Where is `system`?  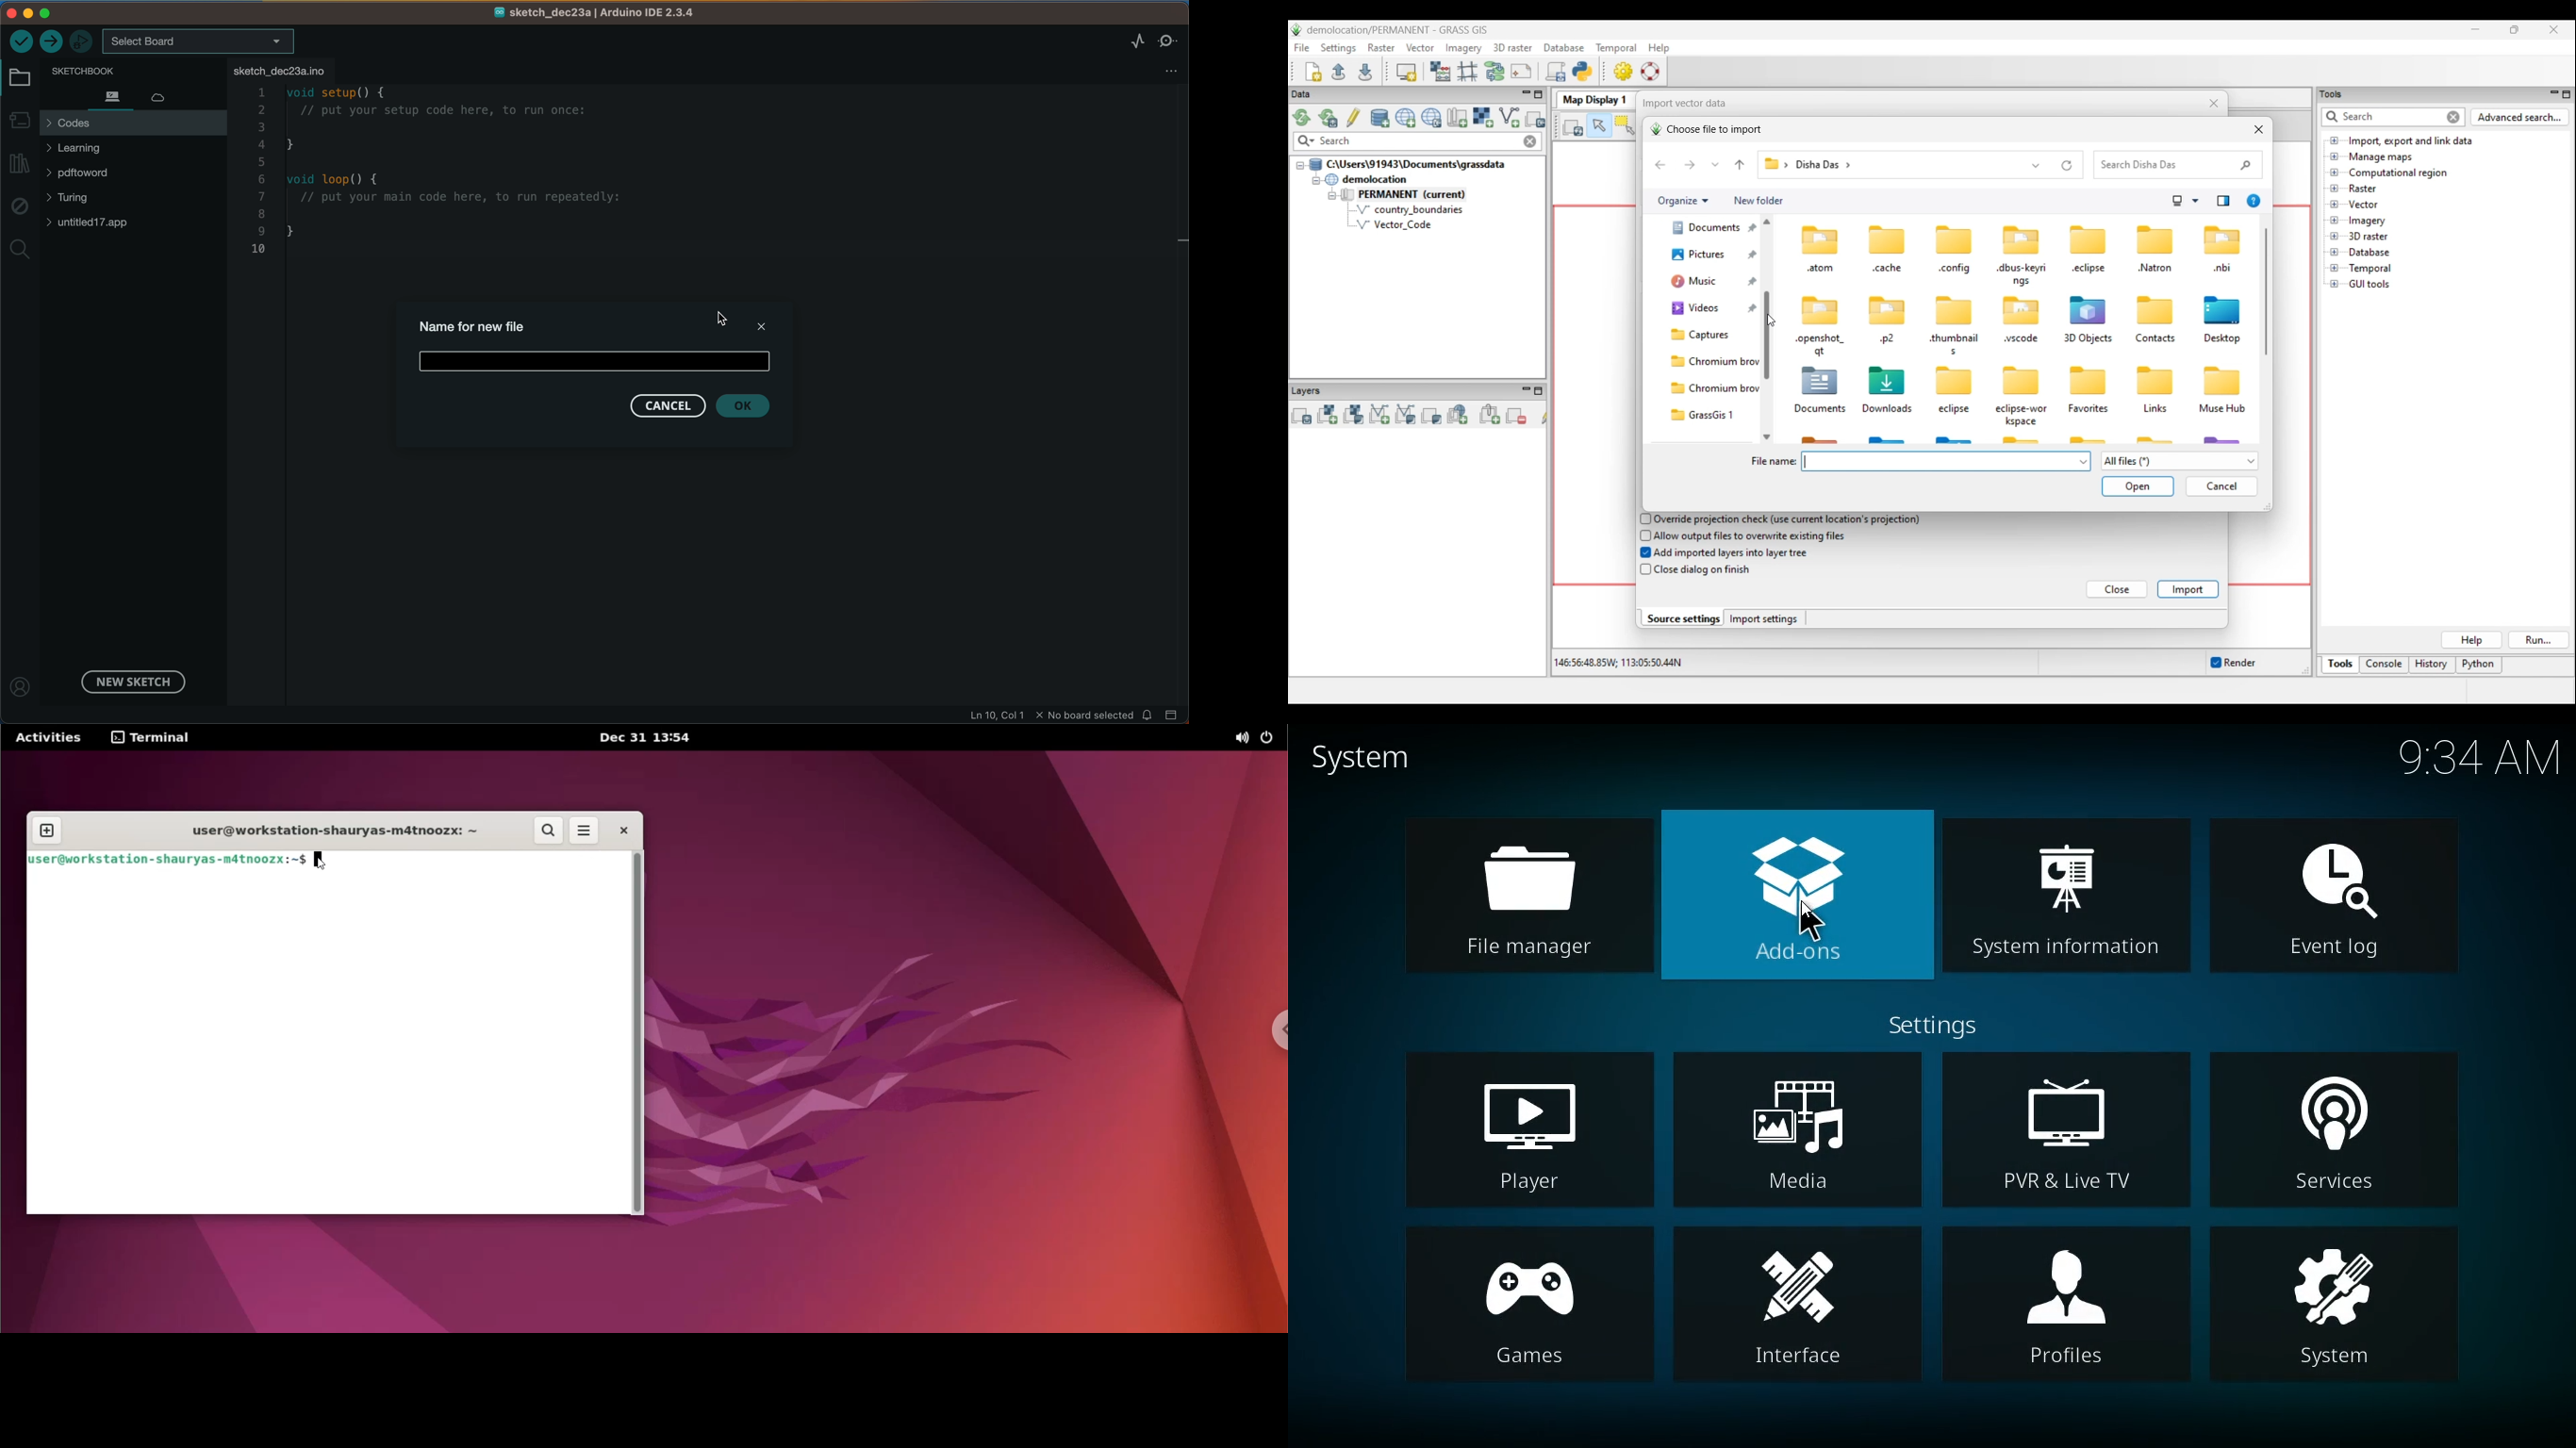 system is located at coordinates (2337, 1306).